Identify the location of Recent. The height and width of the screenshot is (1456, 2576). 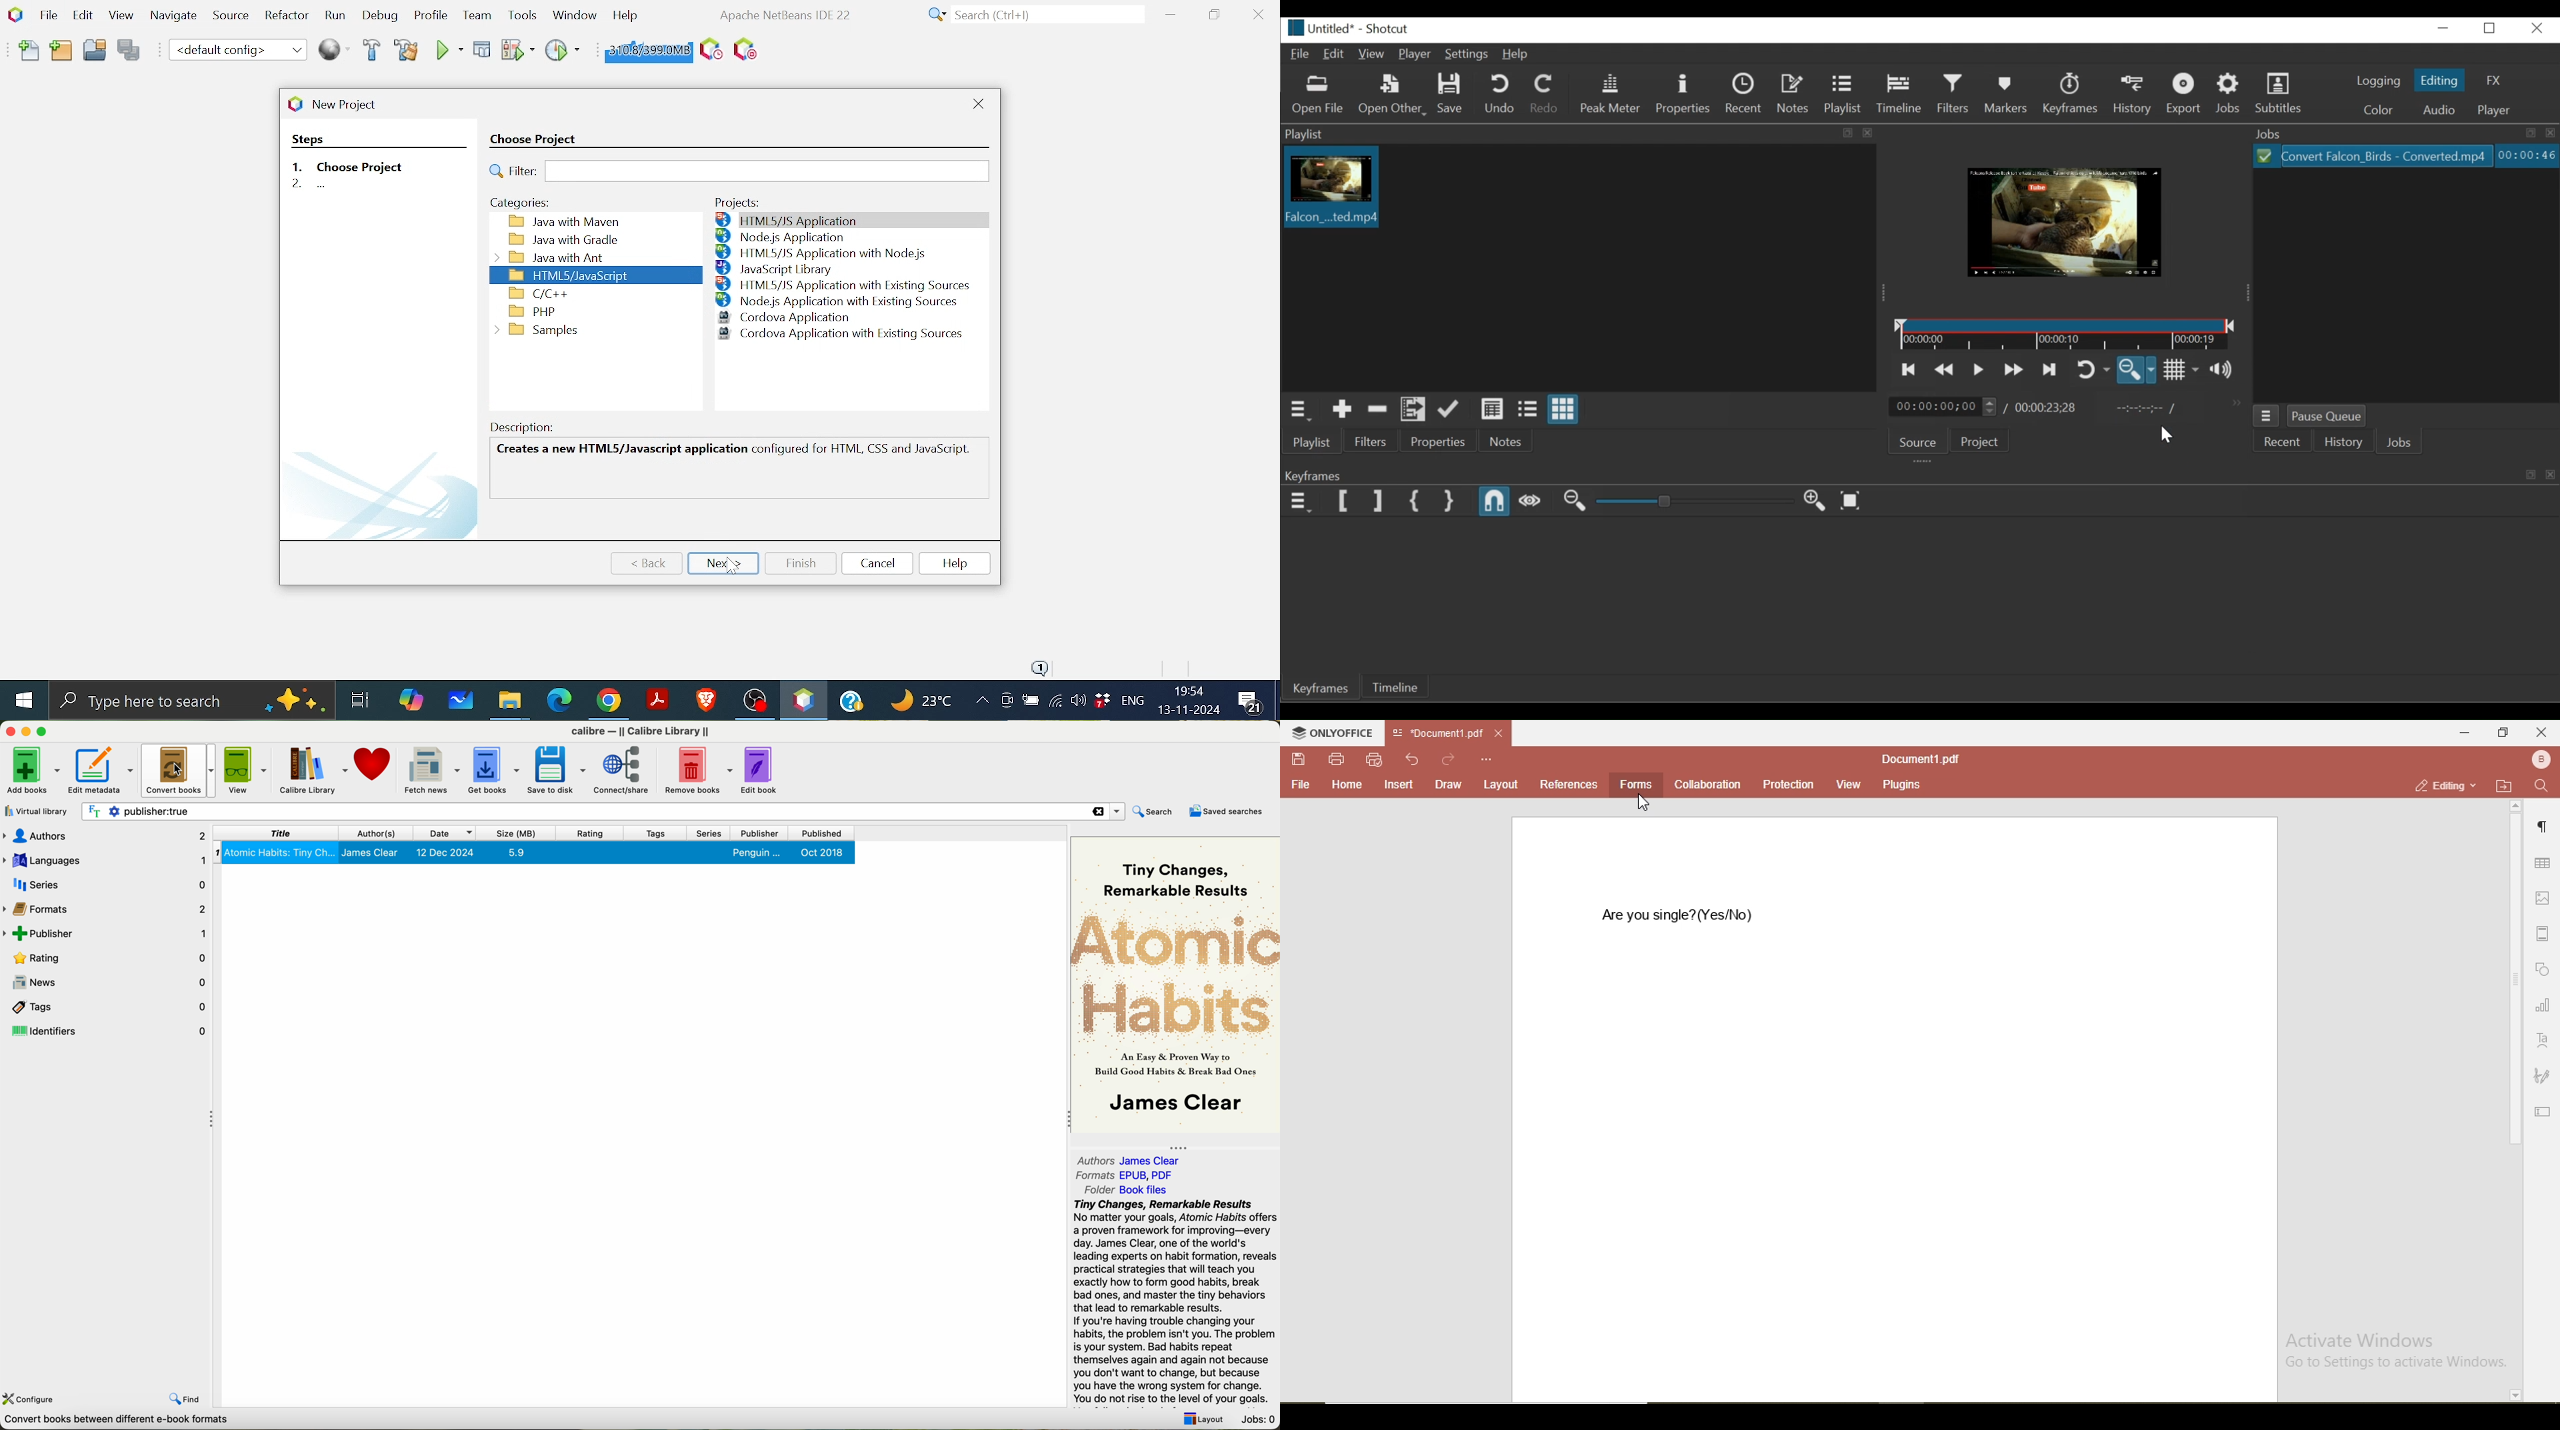
(2278, 441).